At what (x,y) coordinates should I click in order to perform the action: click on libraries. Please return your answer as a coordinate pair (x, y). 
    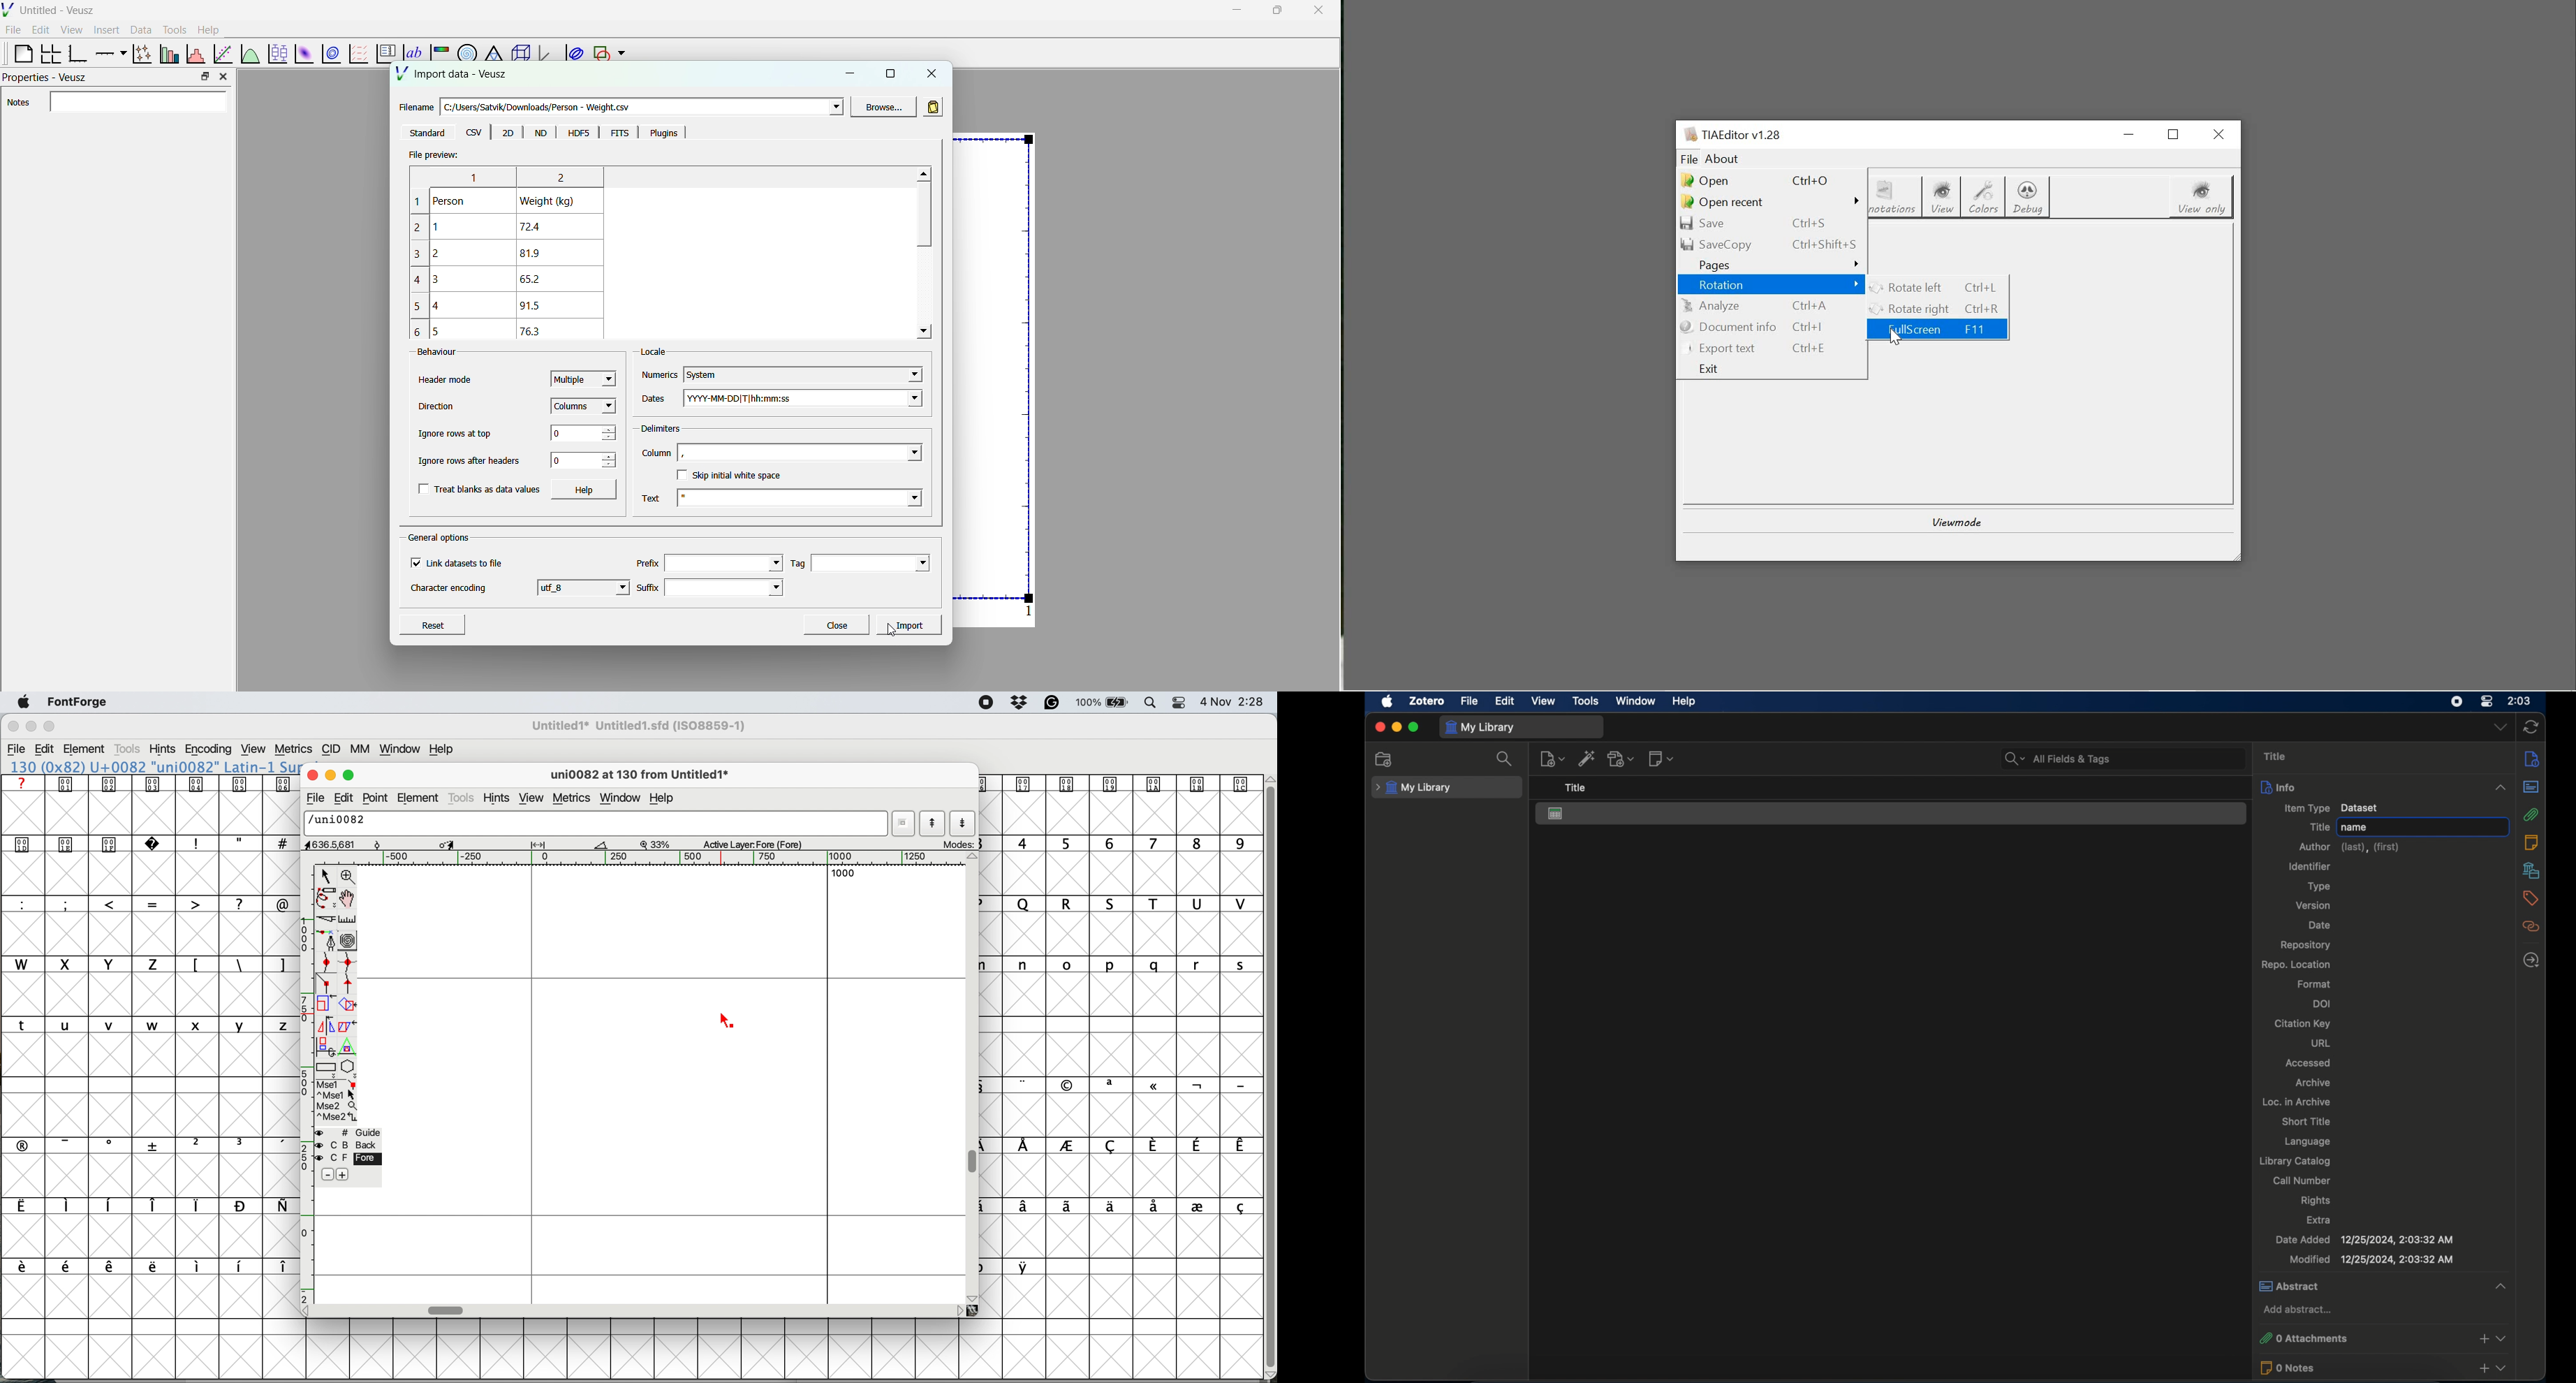
    Looking at the image, I should click on (2531, 870).